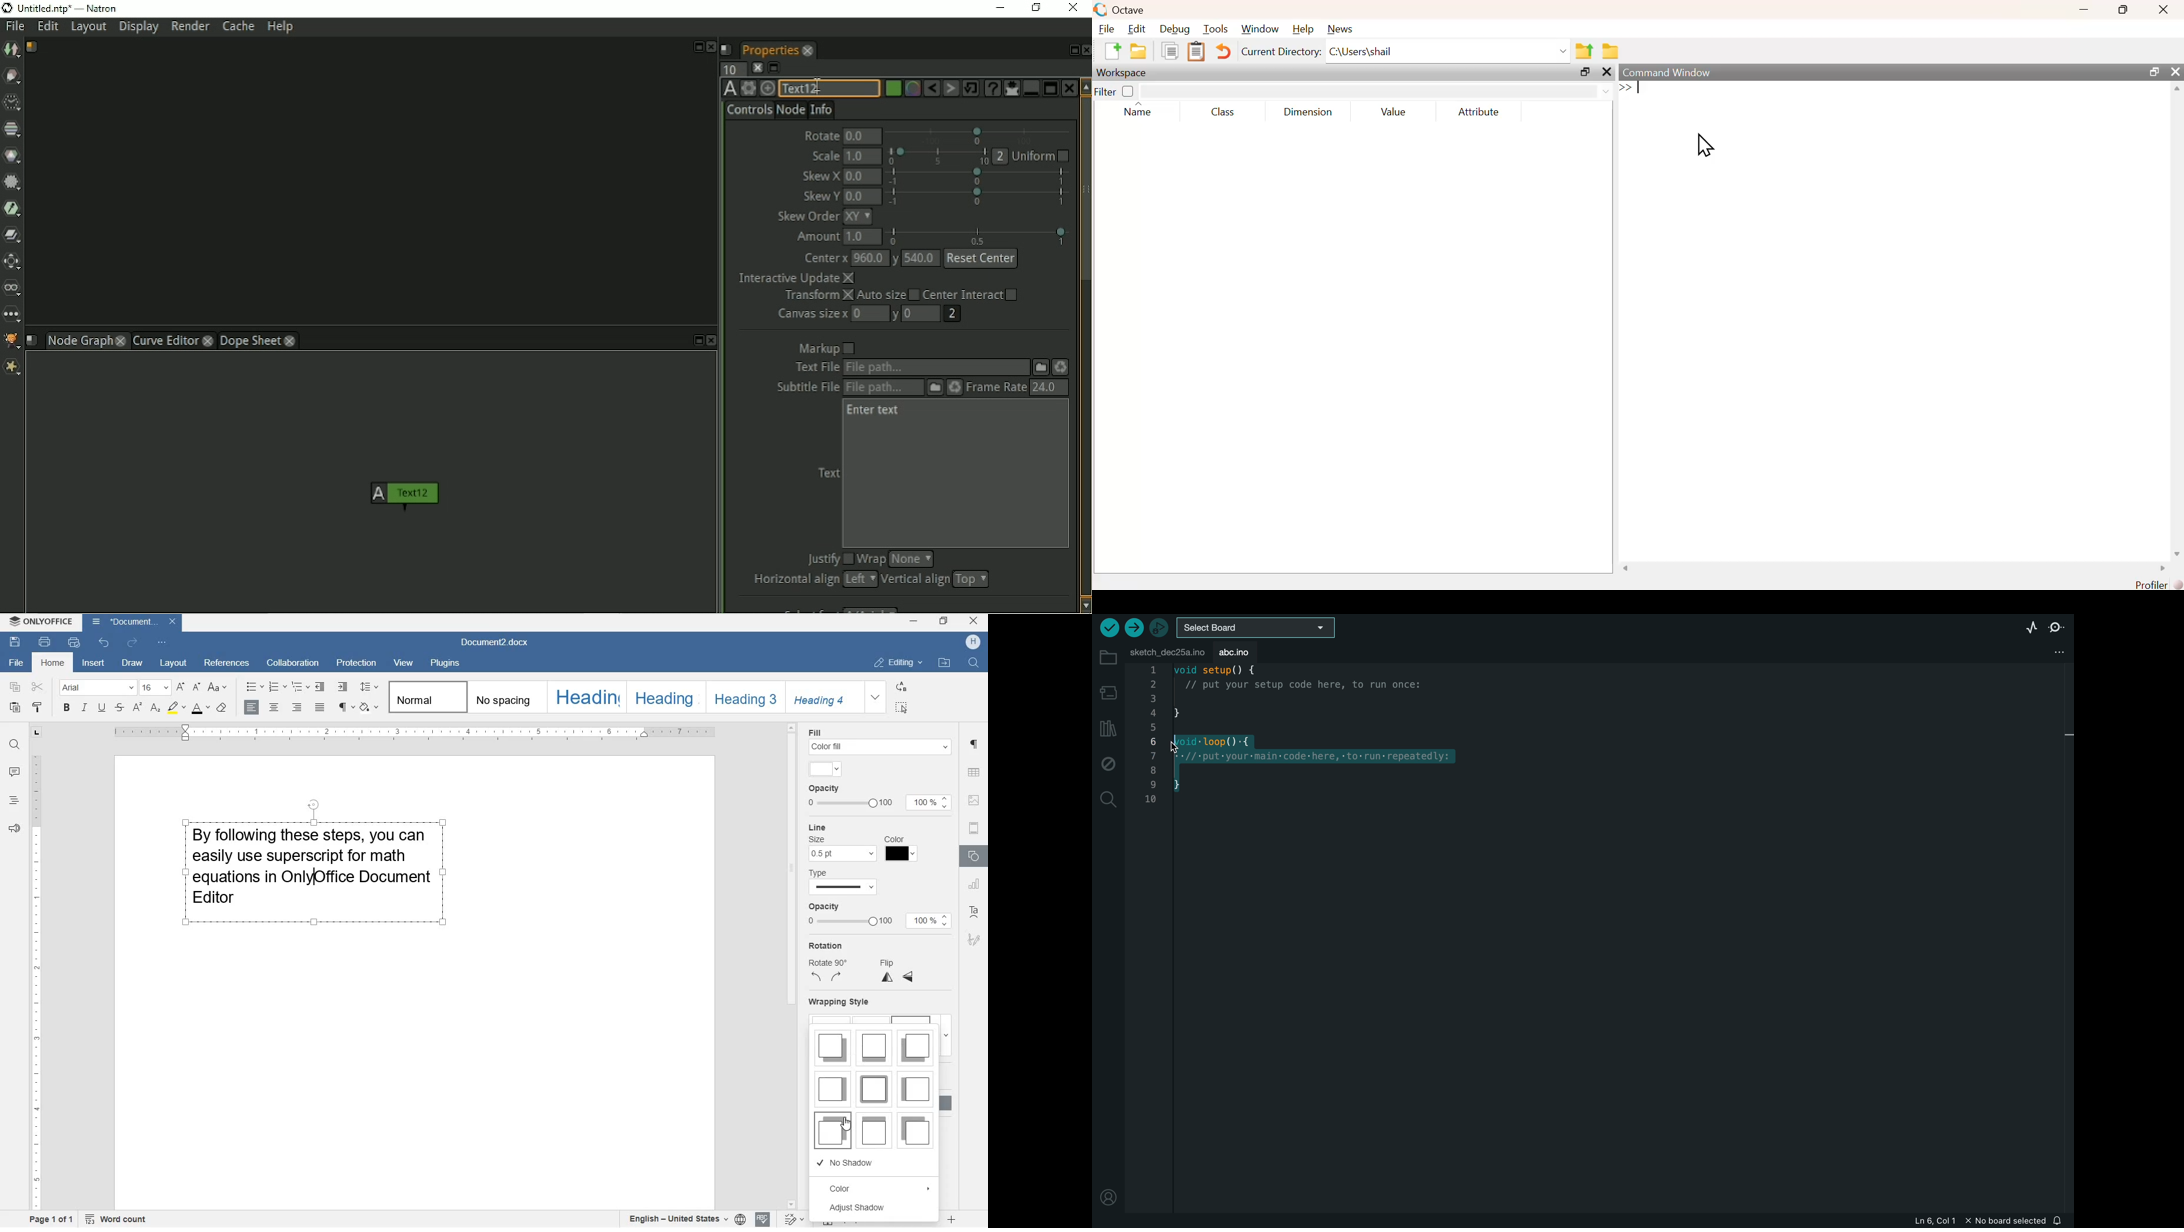 This screenshot has height=1232, width=2184. Describe the element at coordinates (1169, 53) in the screenshot. I see `copy` at that location.